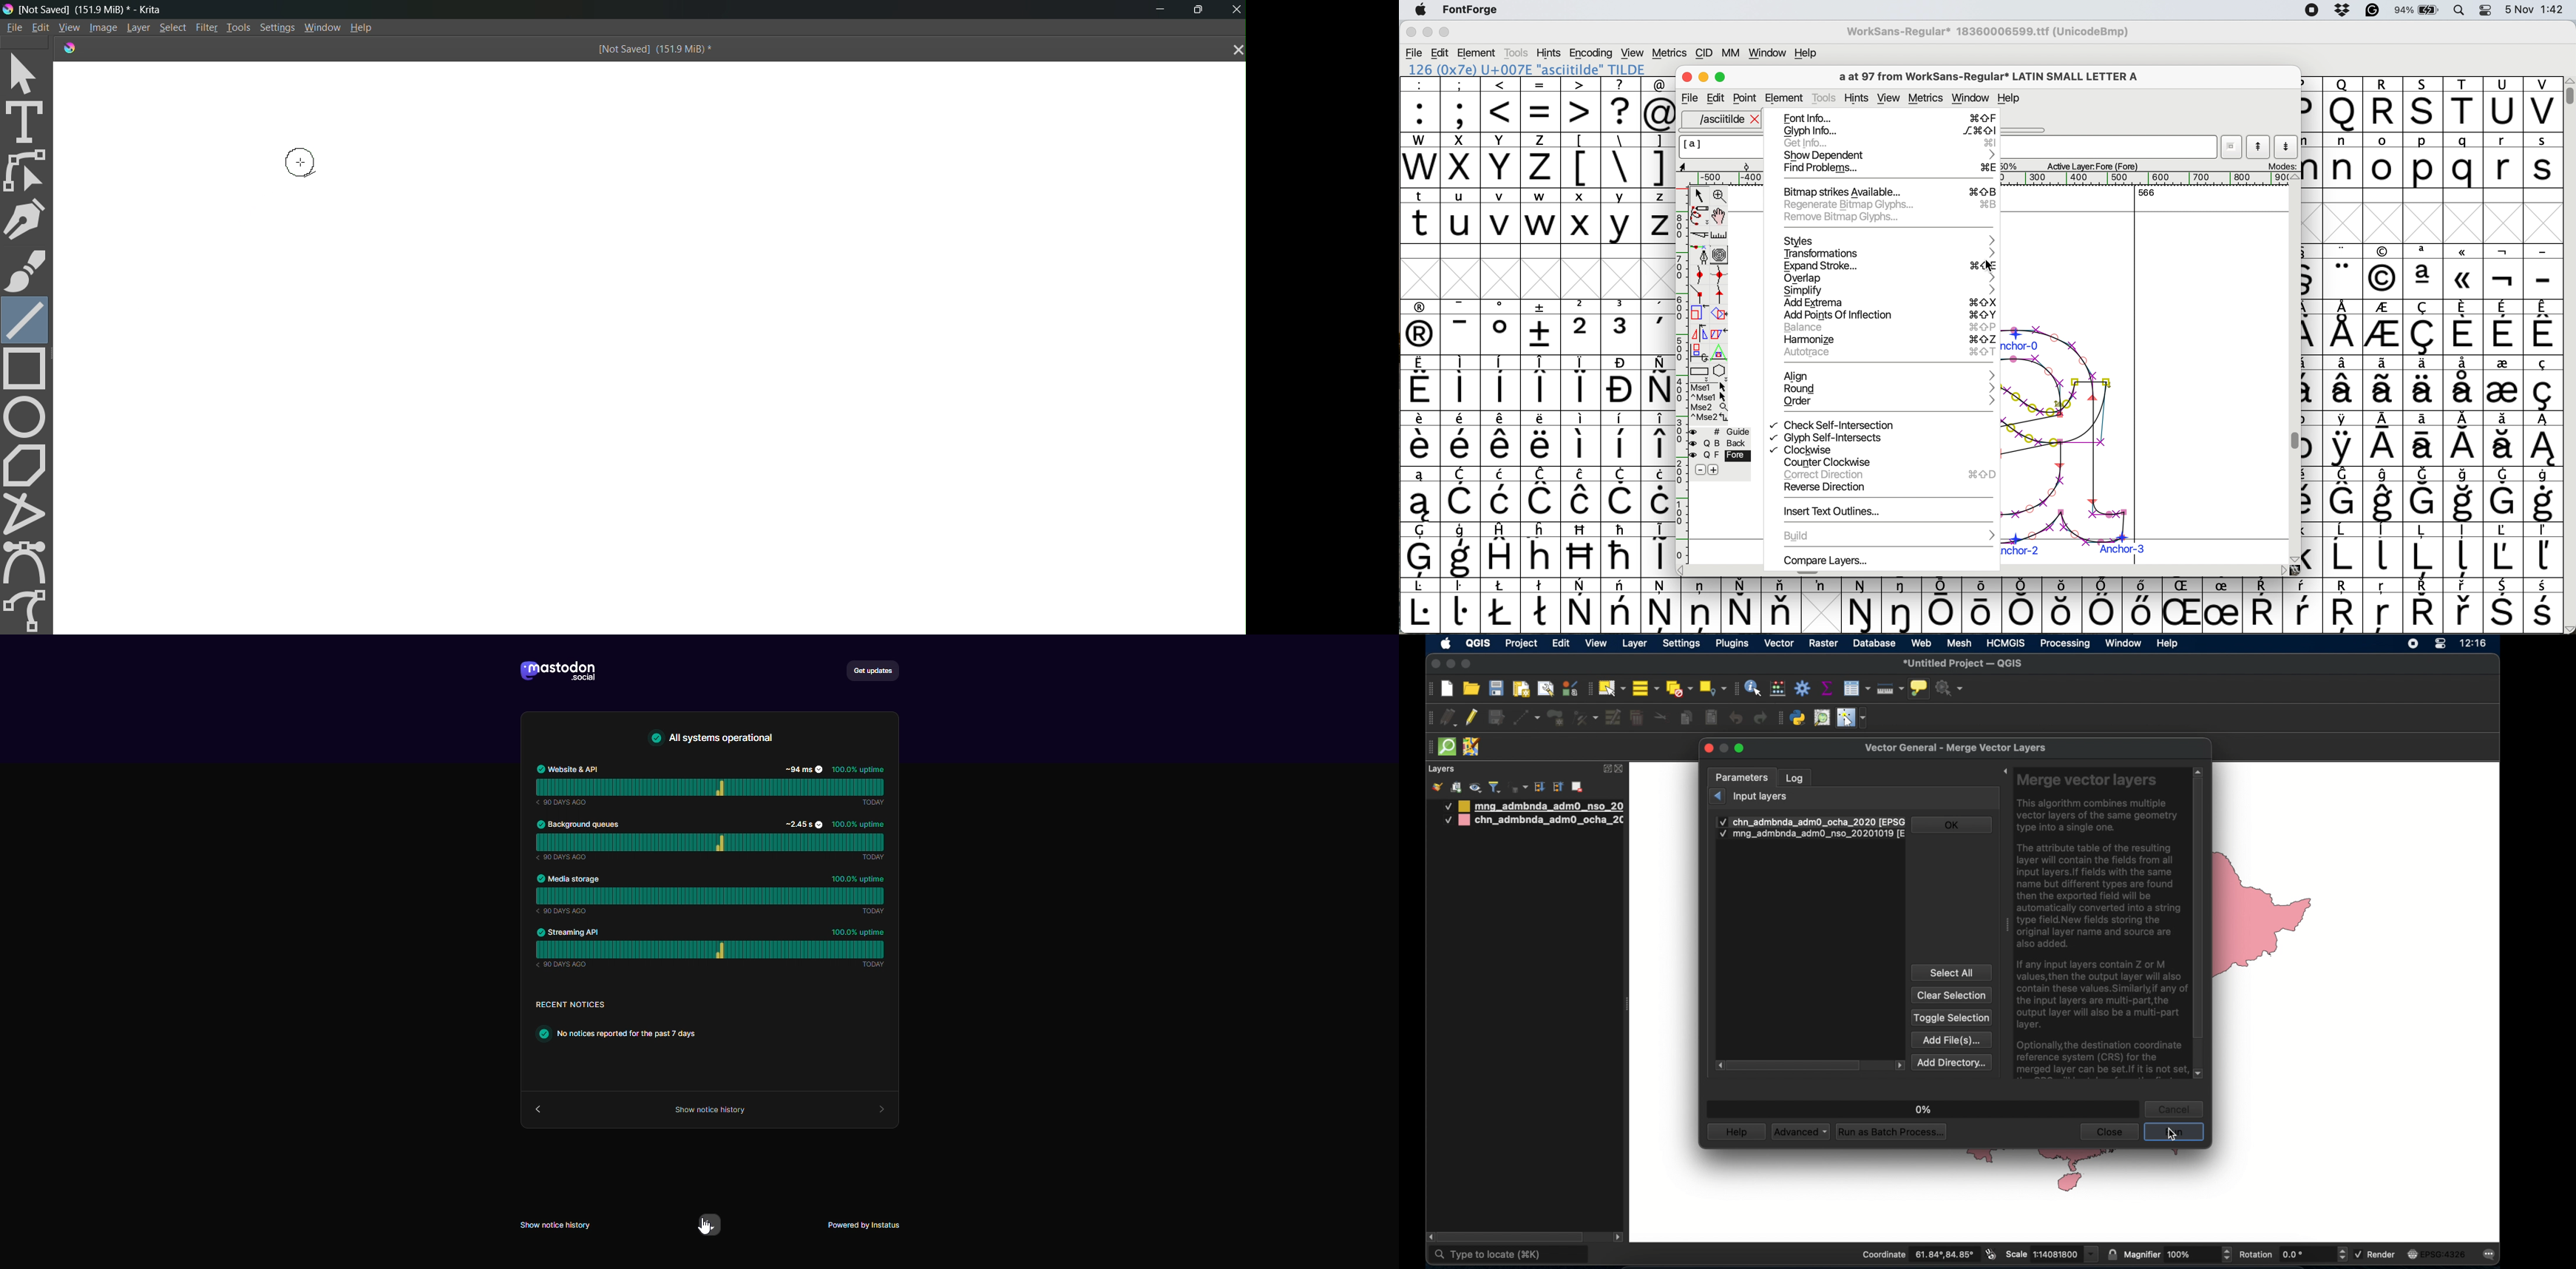 The height and width of the screenshot is (1288, 2576). I want to click on system logo, so click(1421, 10).